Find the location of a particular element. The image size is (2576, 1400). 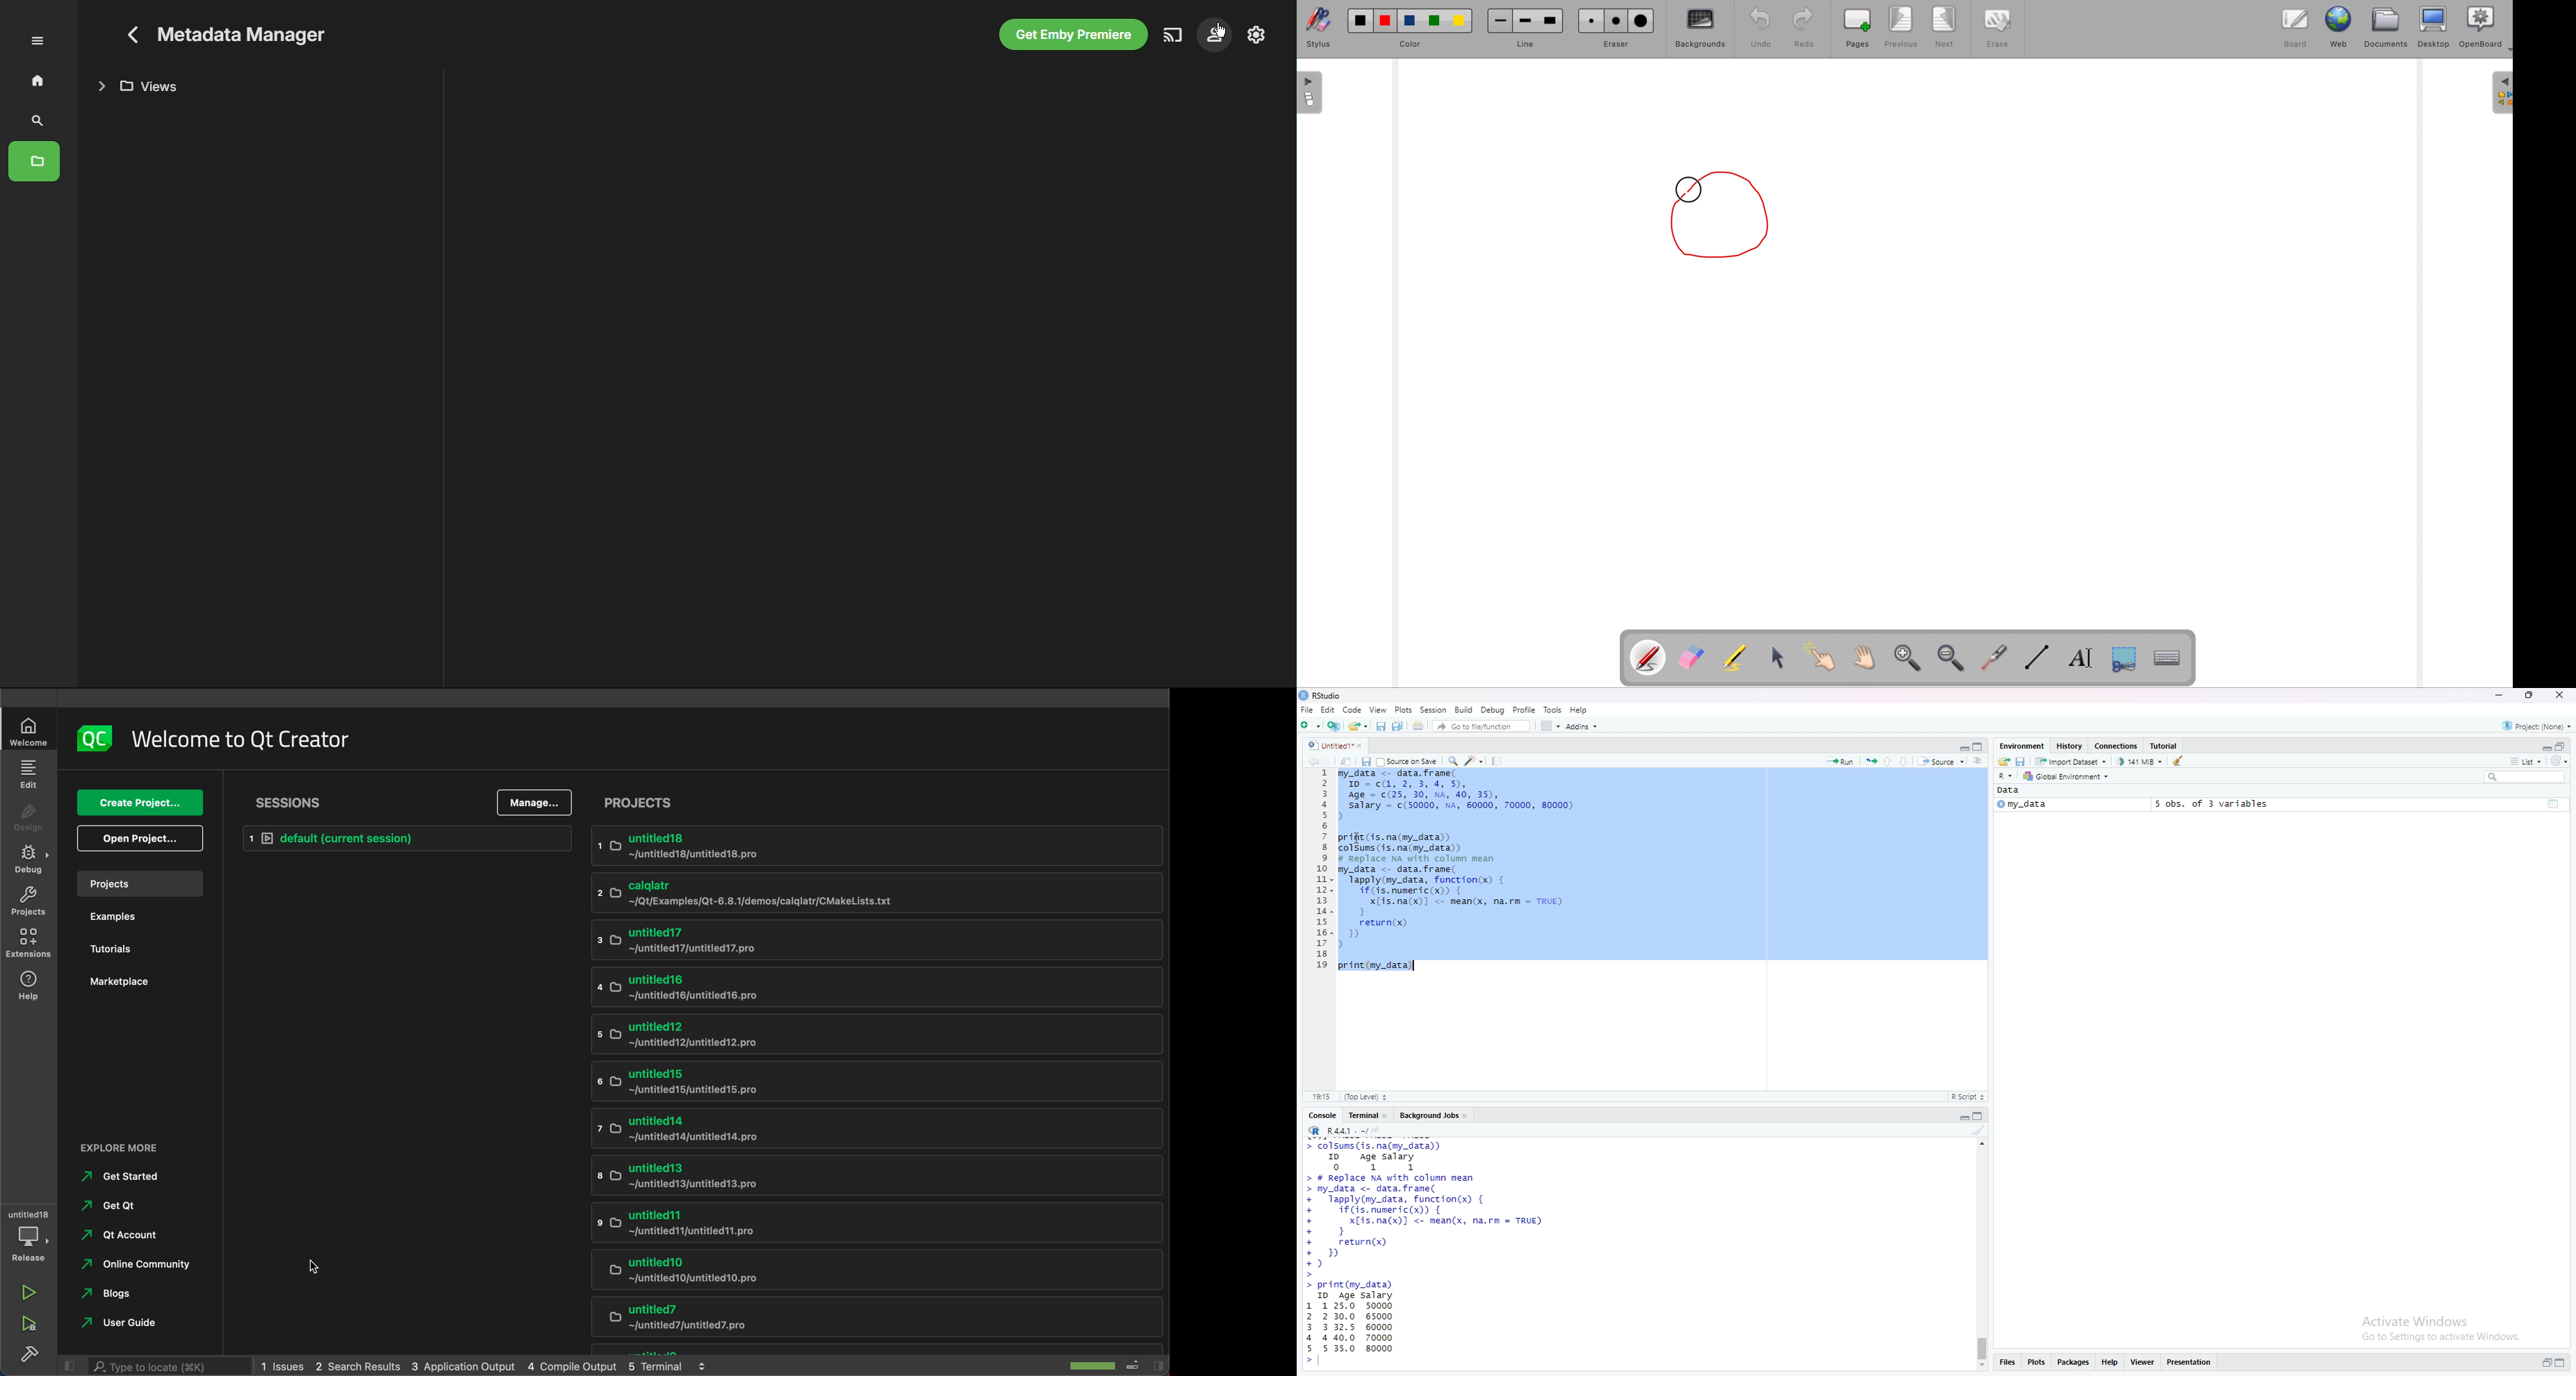

files is located at coordinates (2007, 1363).